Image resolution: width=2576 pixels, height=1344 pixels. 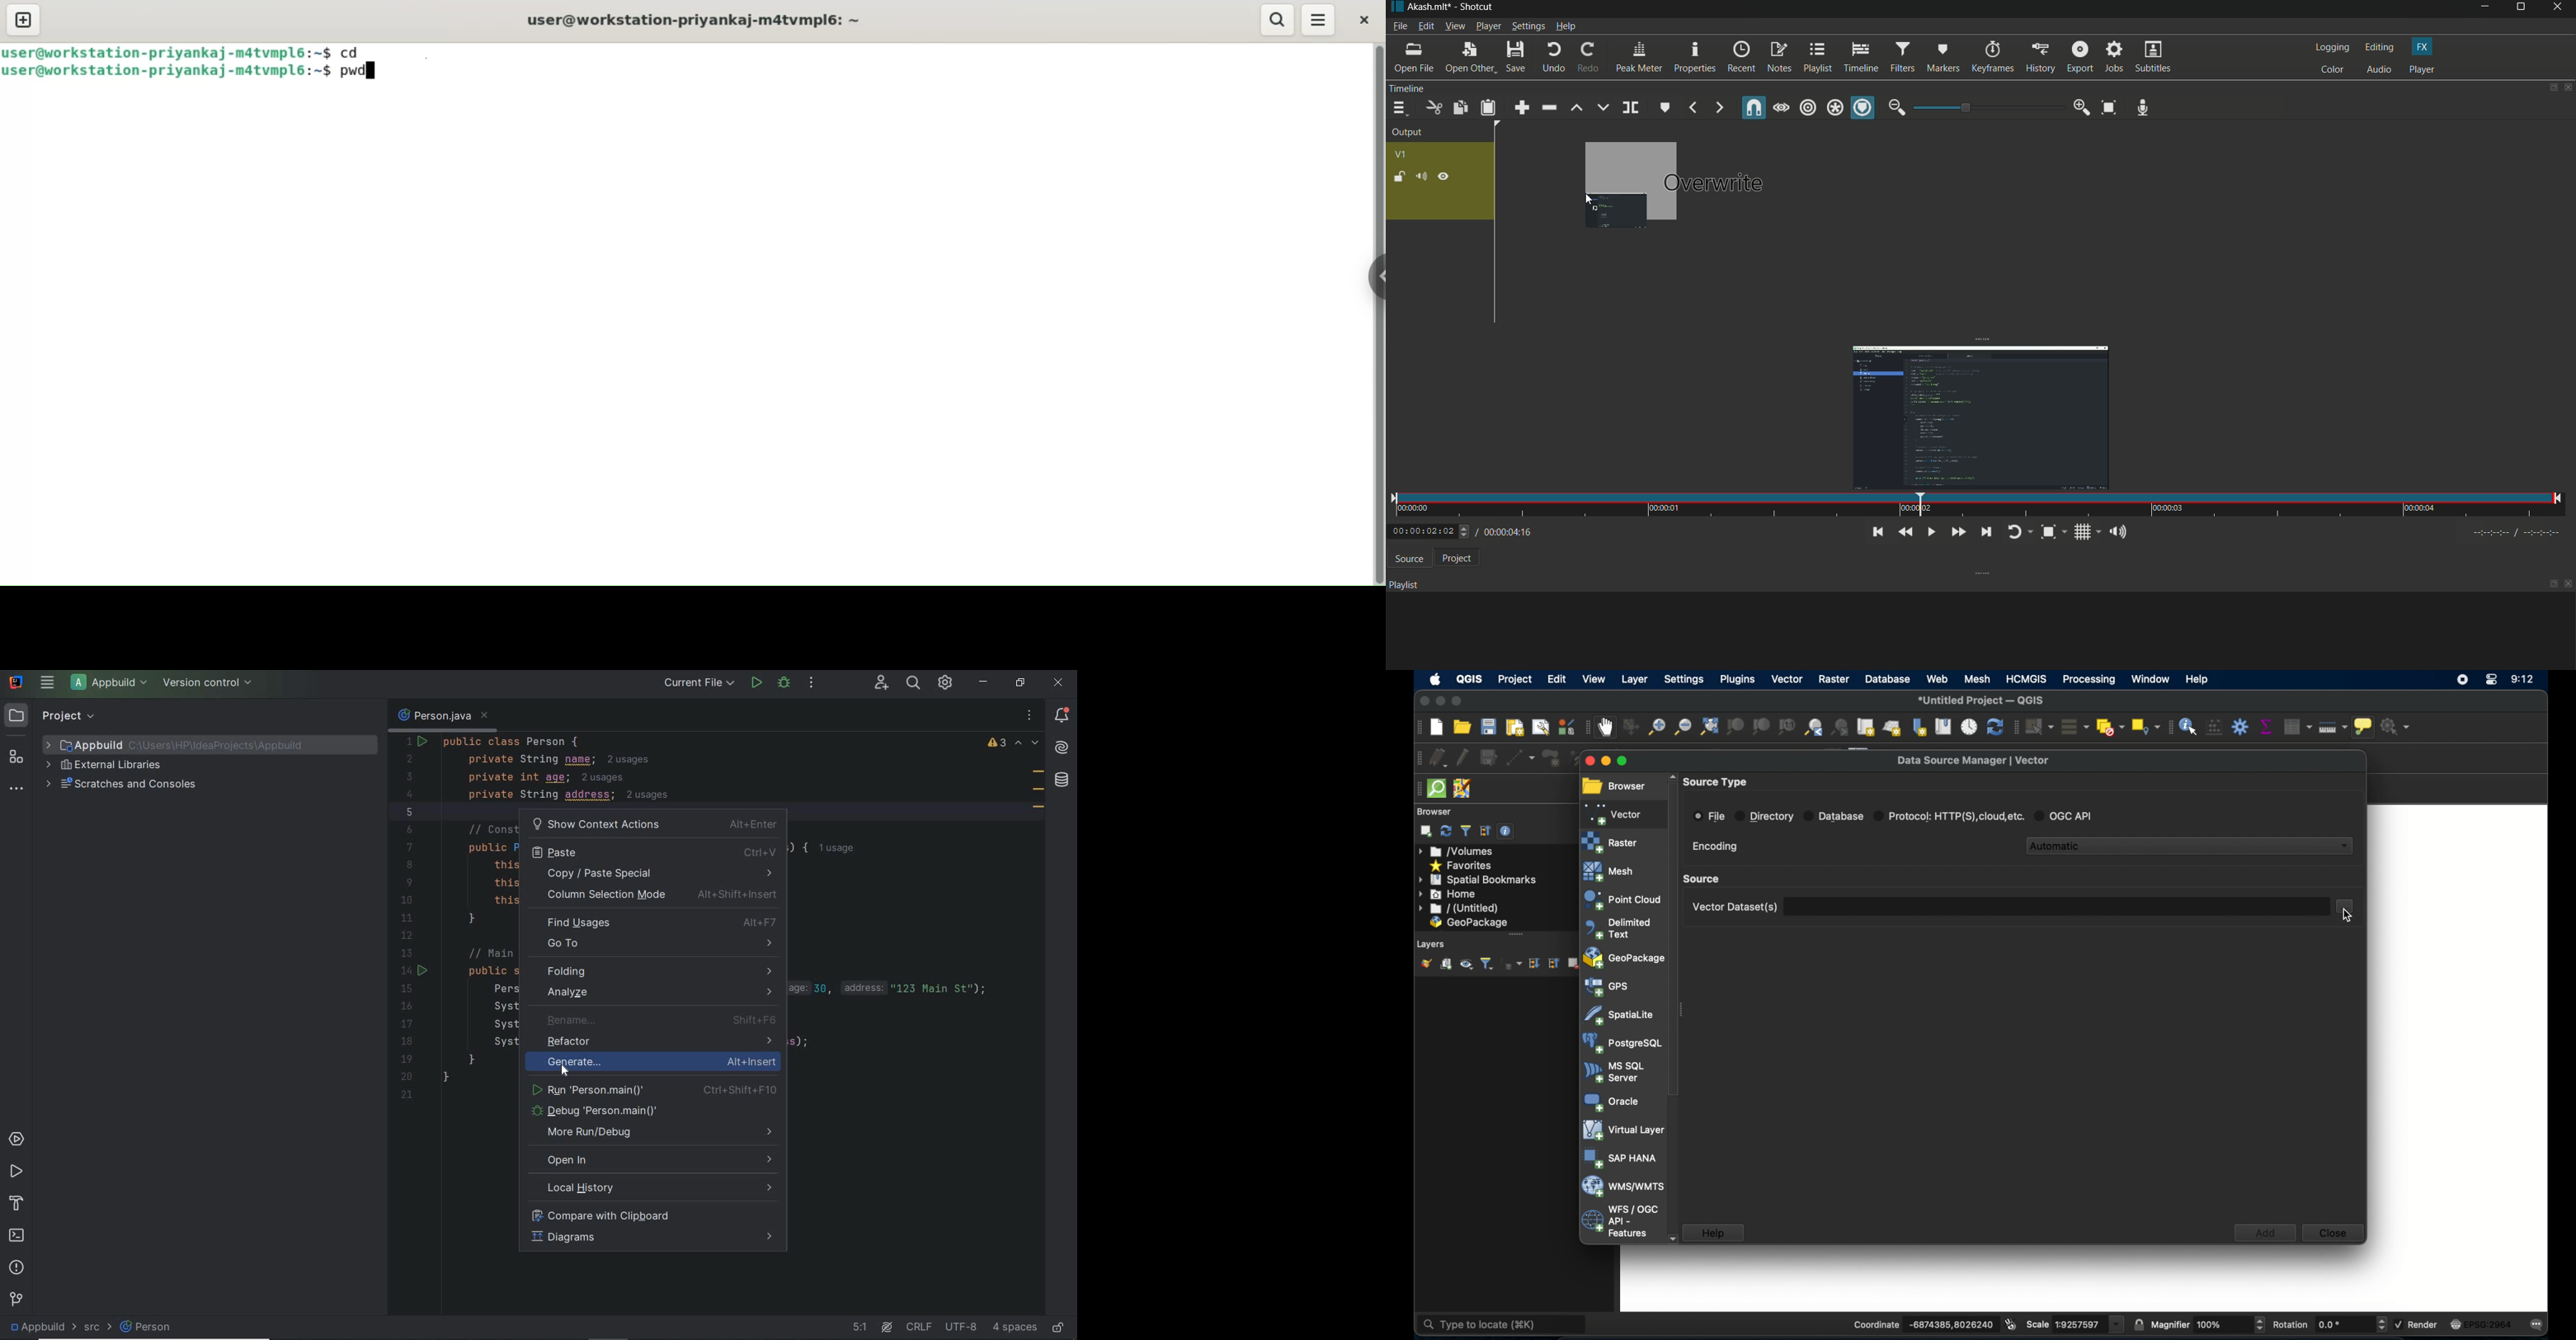 I want to click on lift, so click(x=1577, y=108).